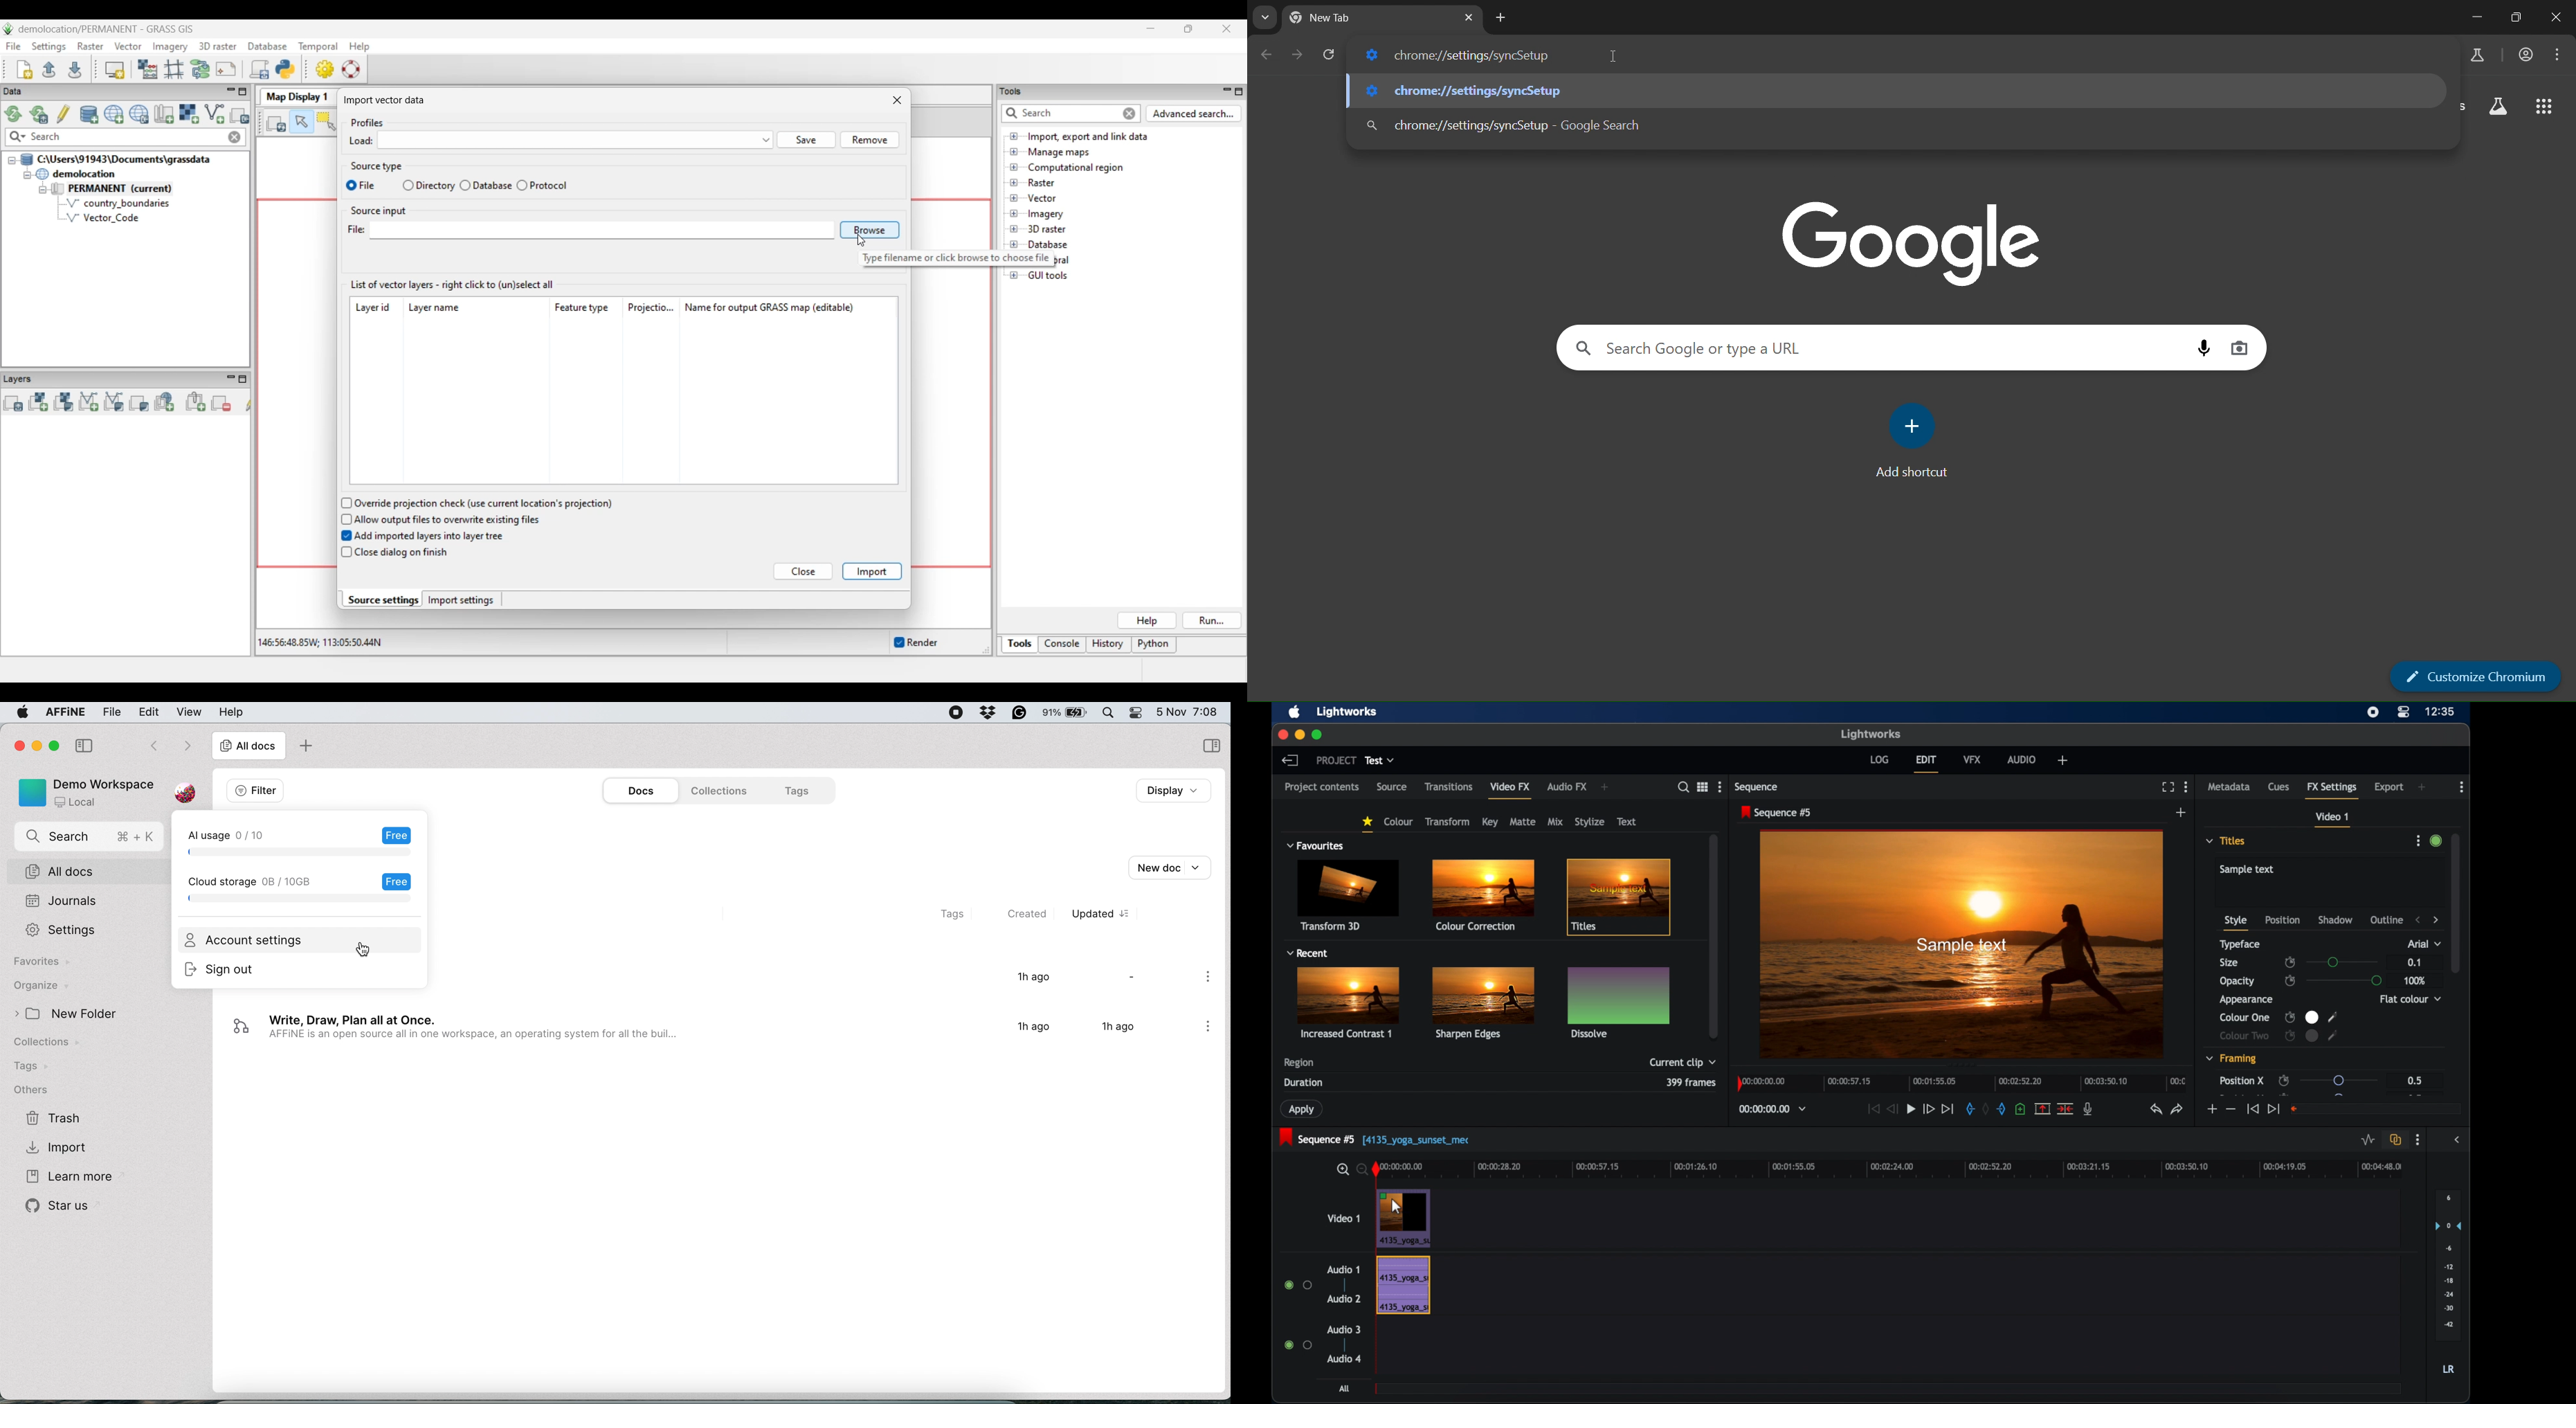  Describe the element at coordinates (56, 1208) in the screenshot. I see `star us` at that location.